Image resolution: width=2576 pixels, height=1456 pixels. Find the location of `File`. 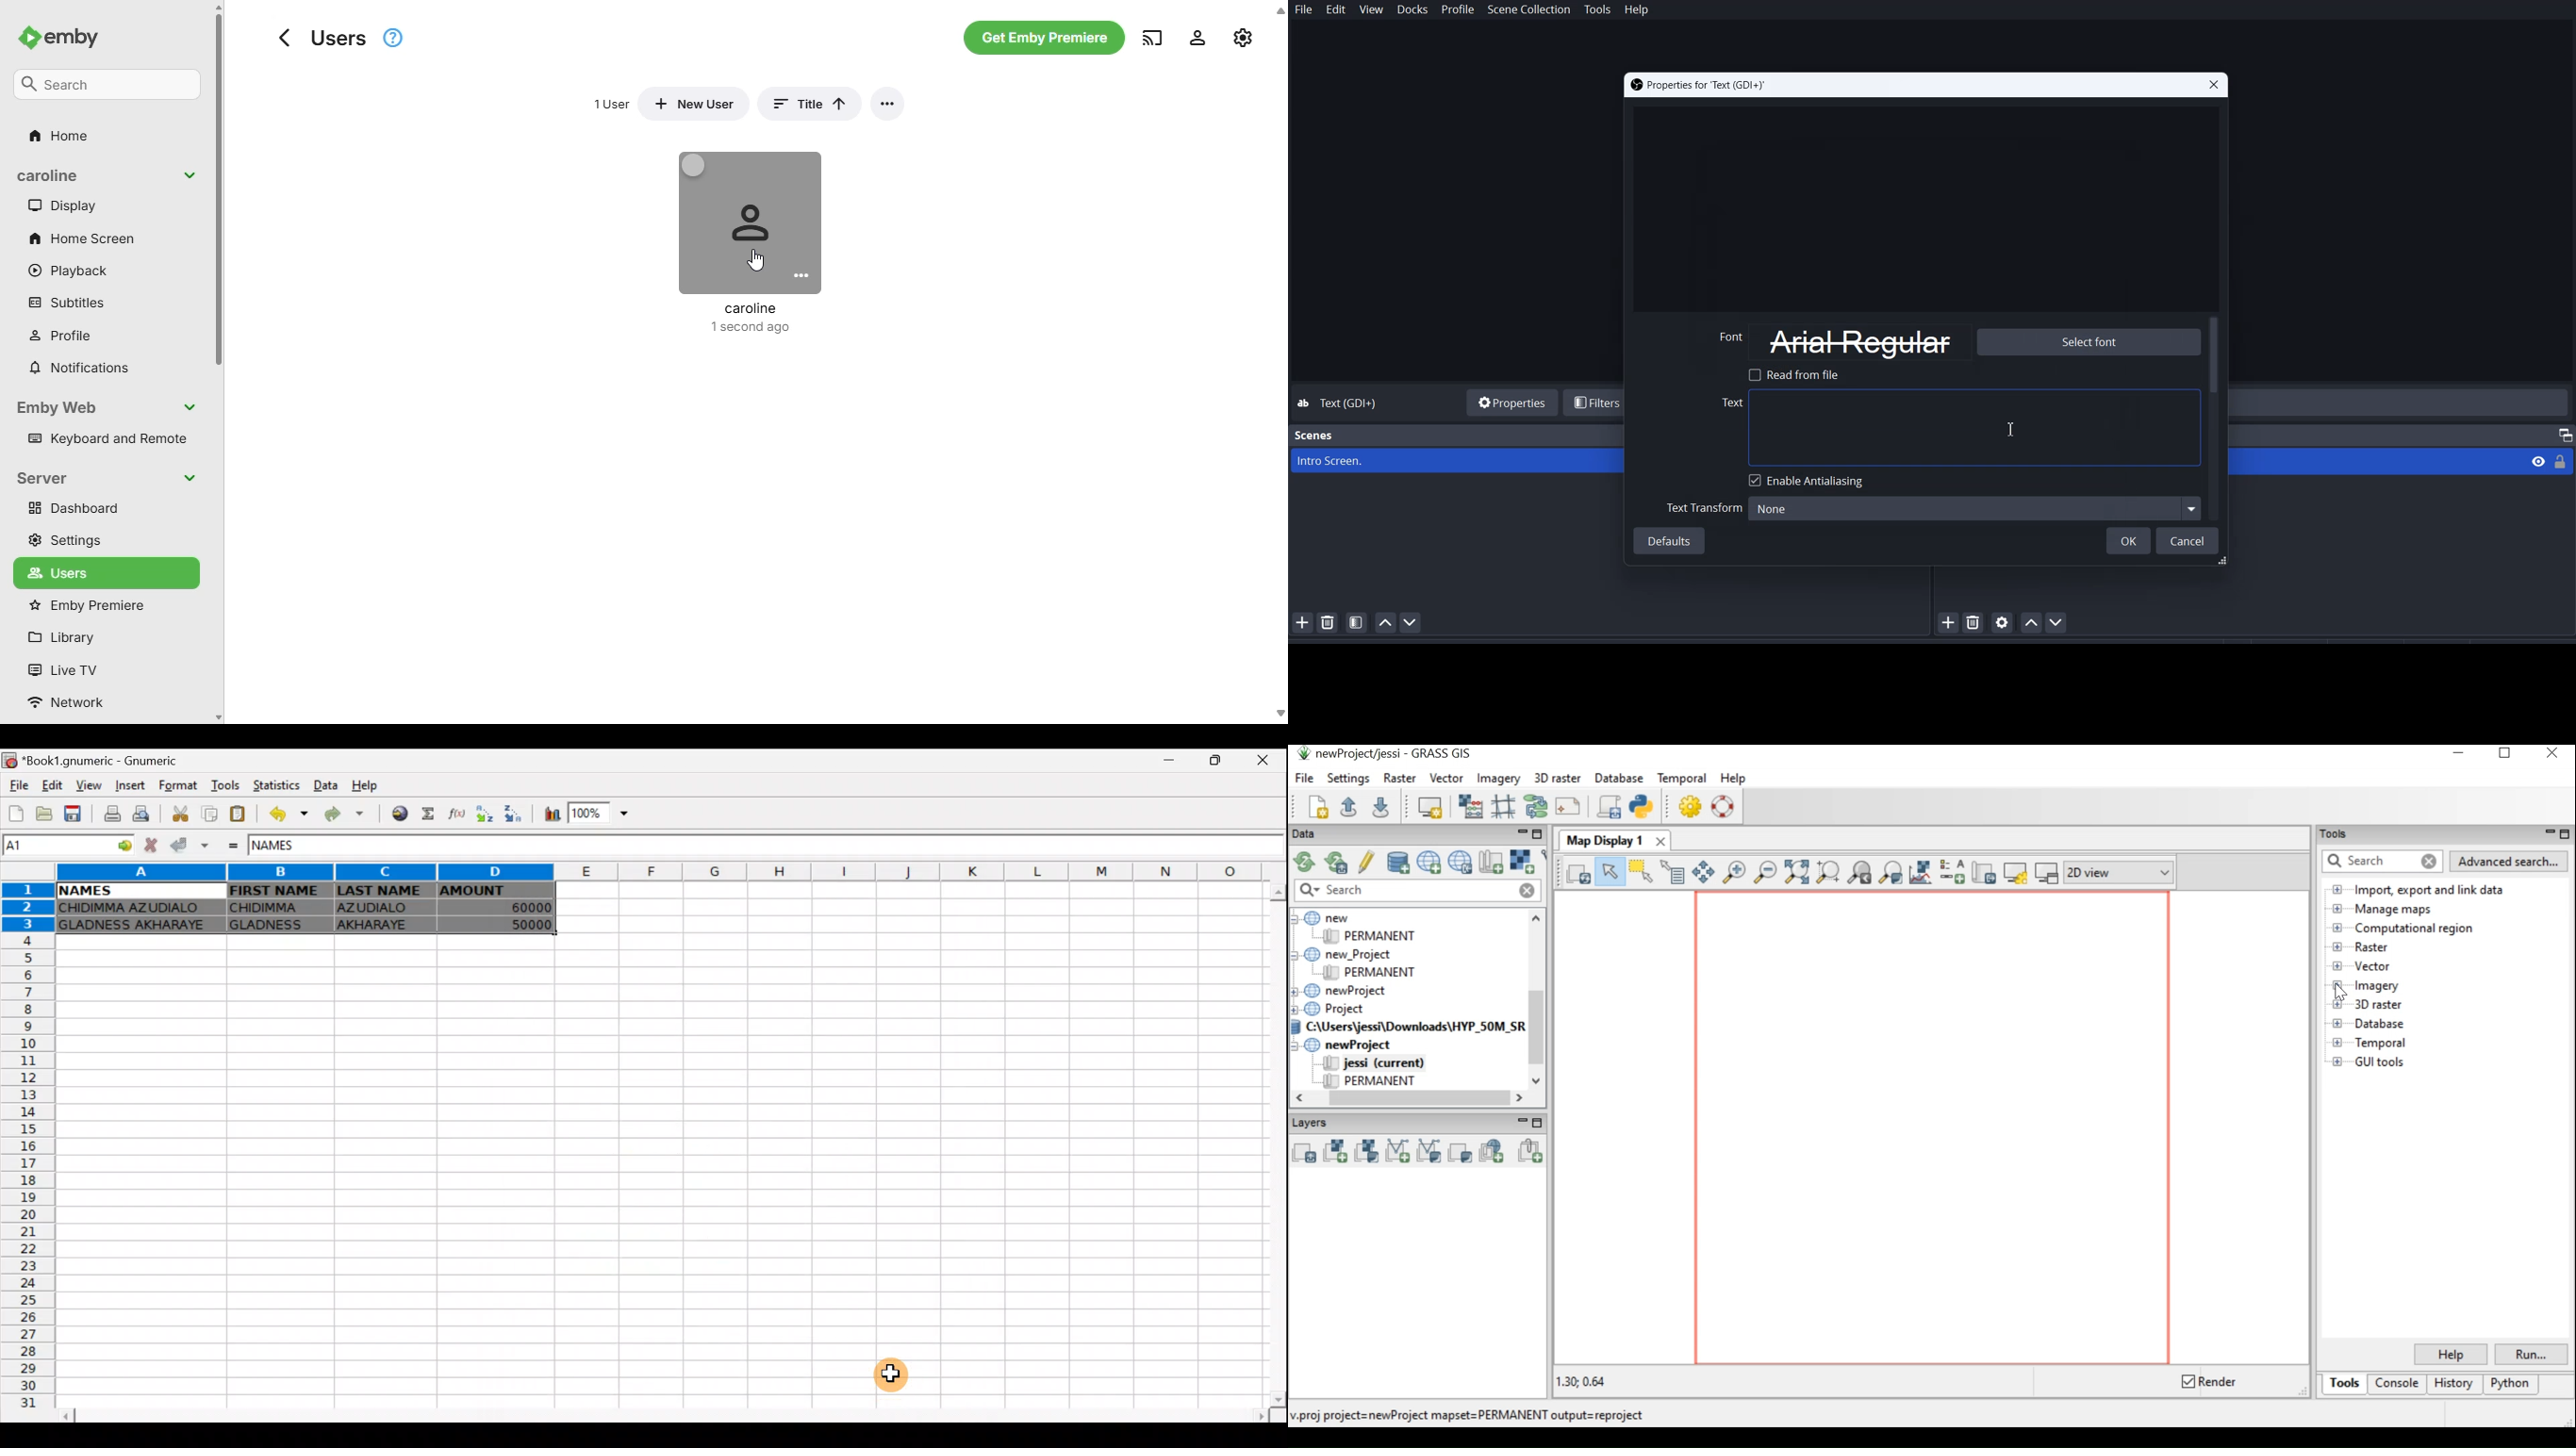

File is located at coordinates (1304, 10).